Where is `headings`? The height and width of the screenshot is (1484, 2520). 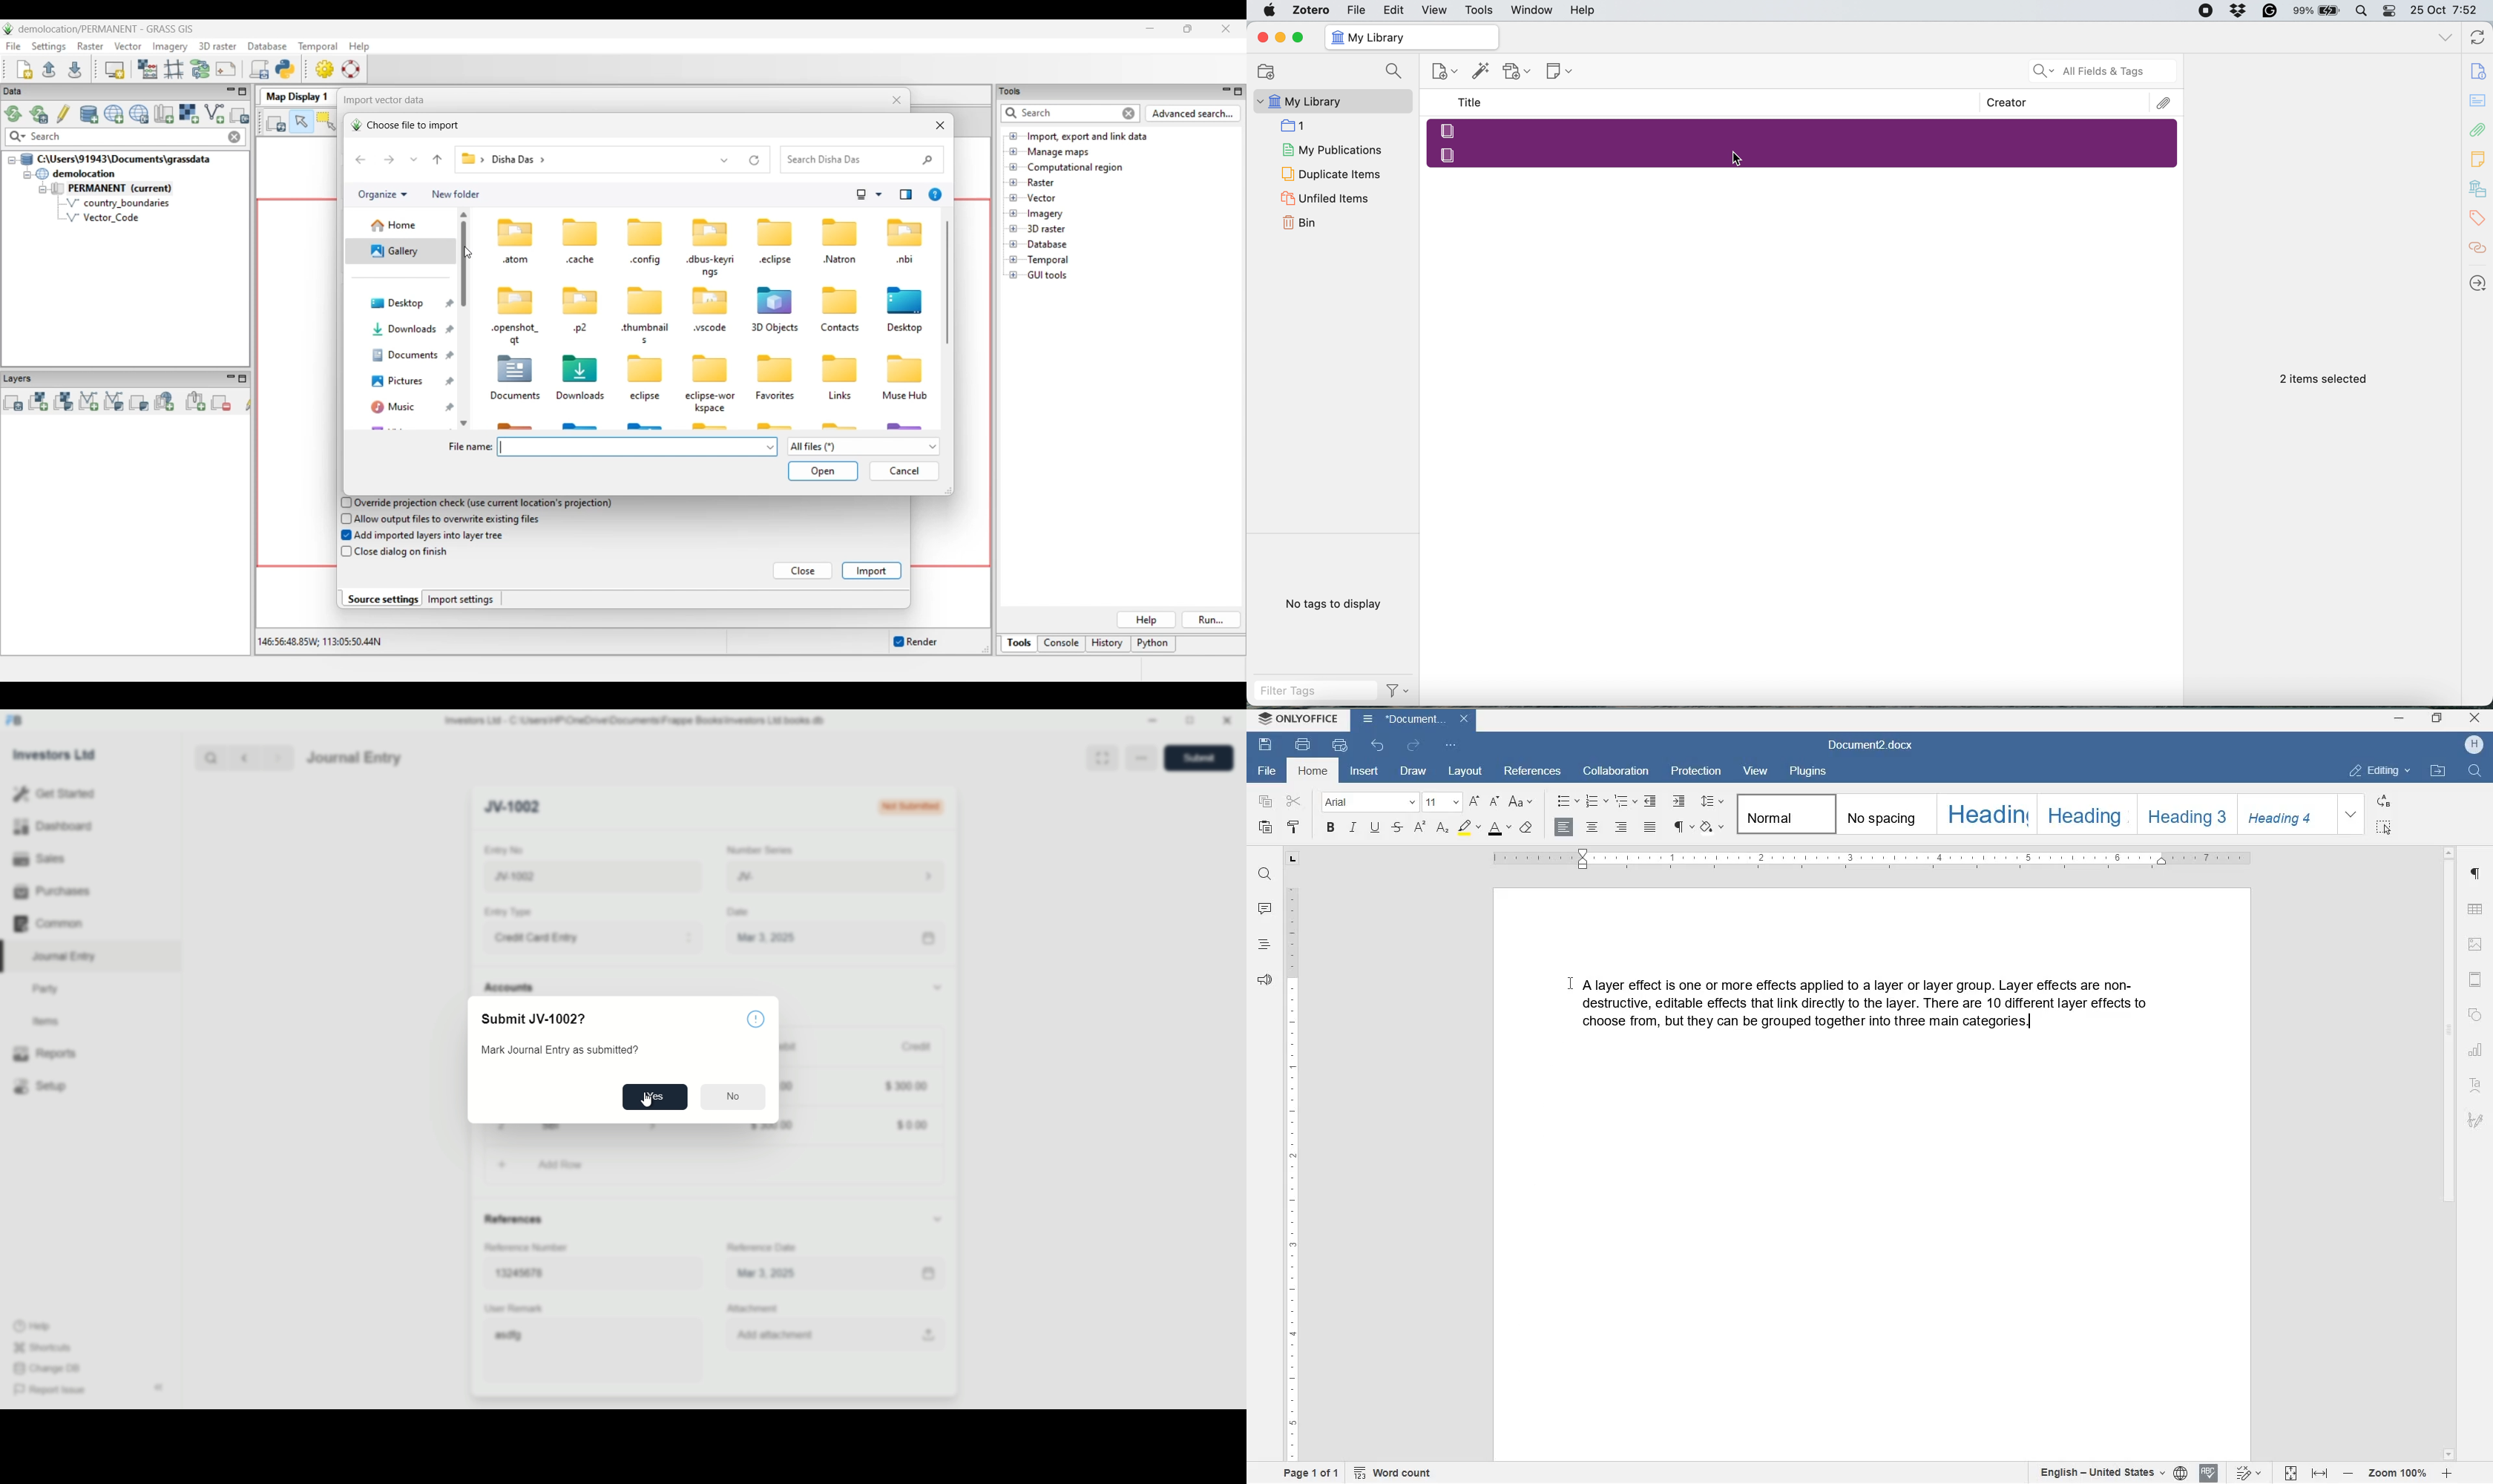
headings is located at coordinates (1264, 946).